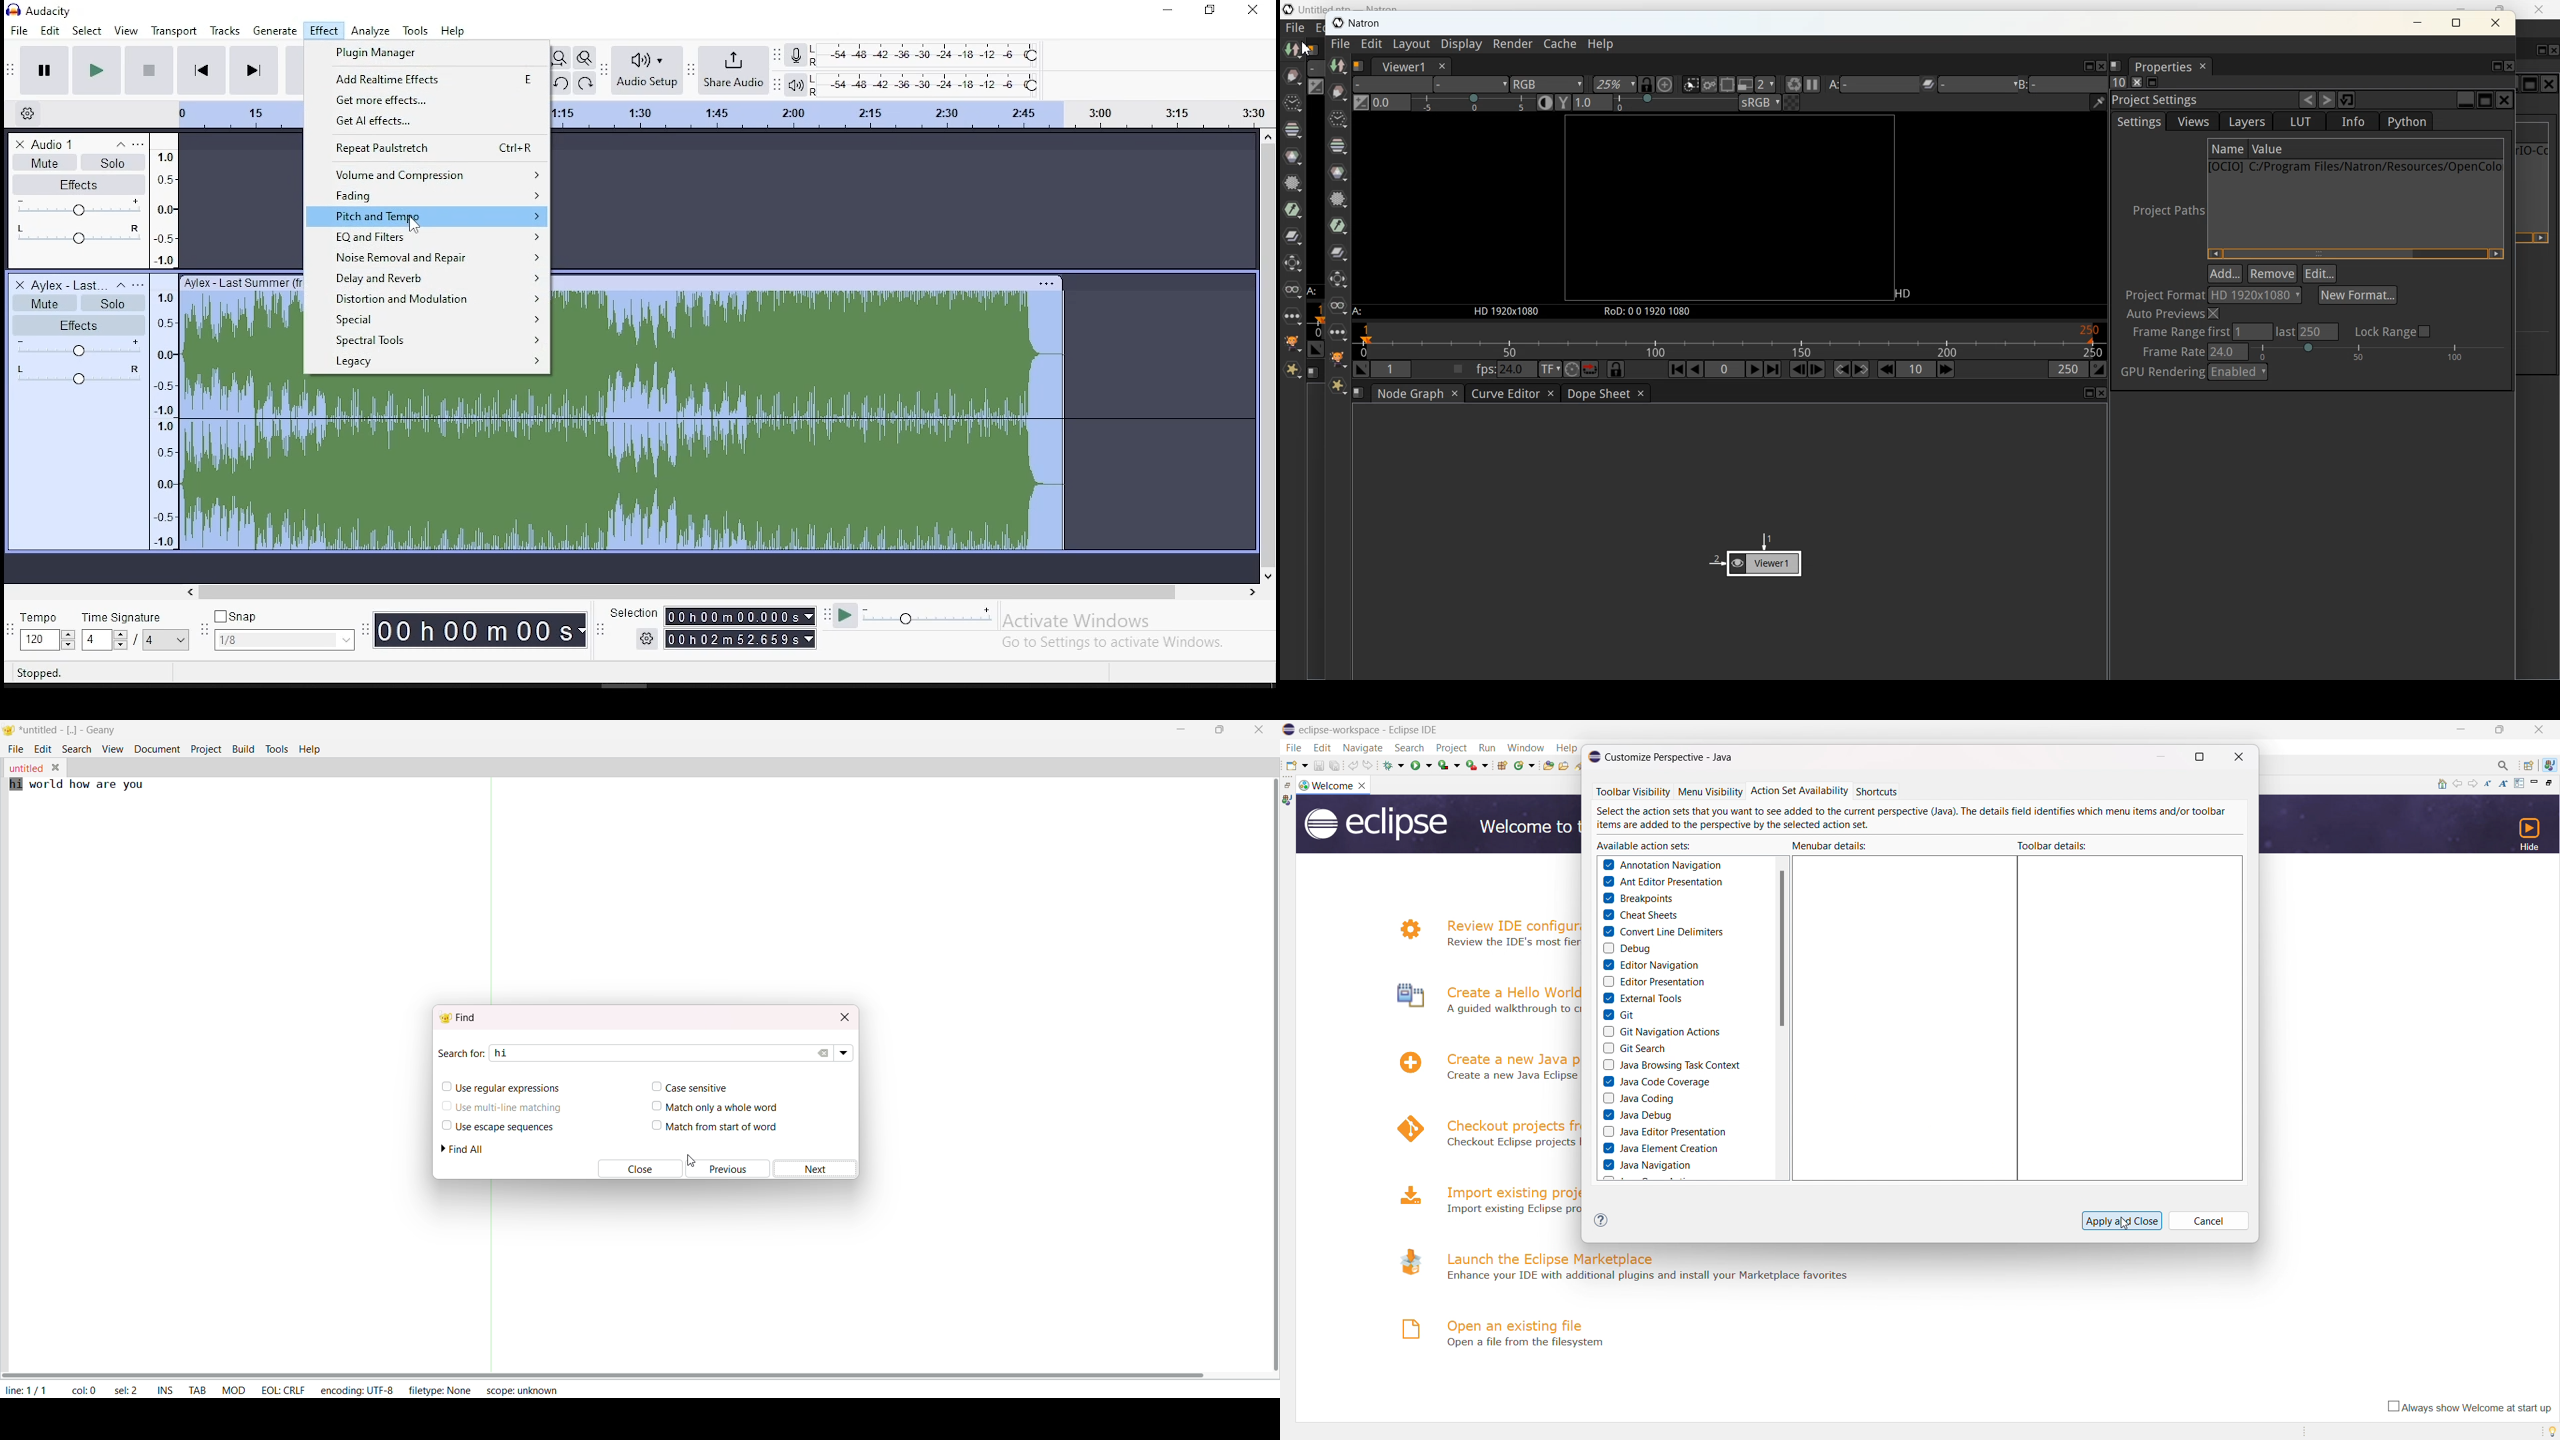  What do you see at coordinates (1268, 1077) in the screenshot?
I see `vertical scroll bar` at bounding box center [1268, 1077].